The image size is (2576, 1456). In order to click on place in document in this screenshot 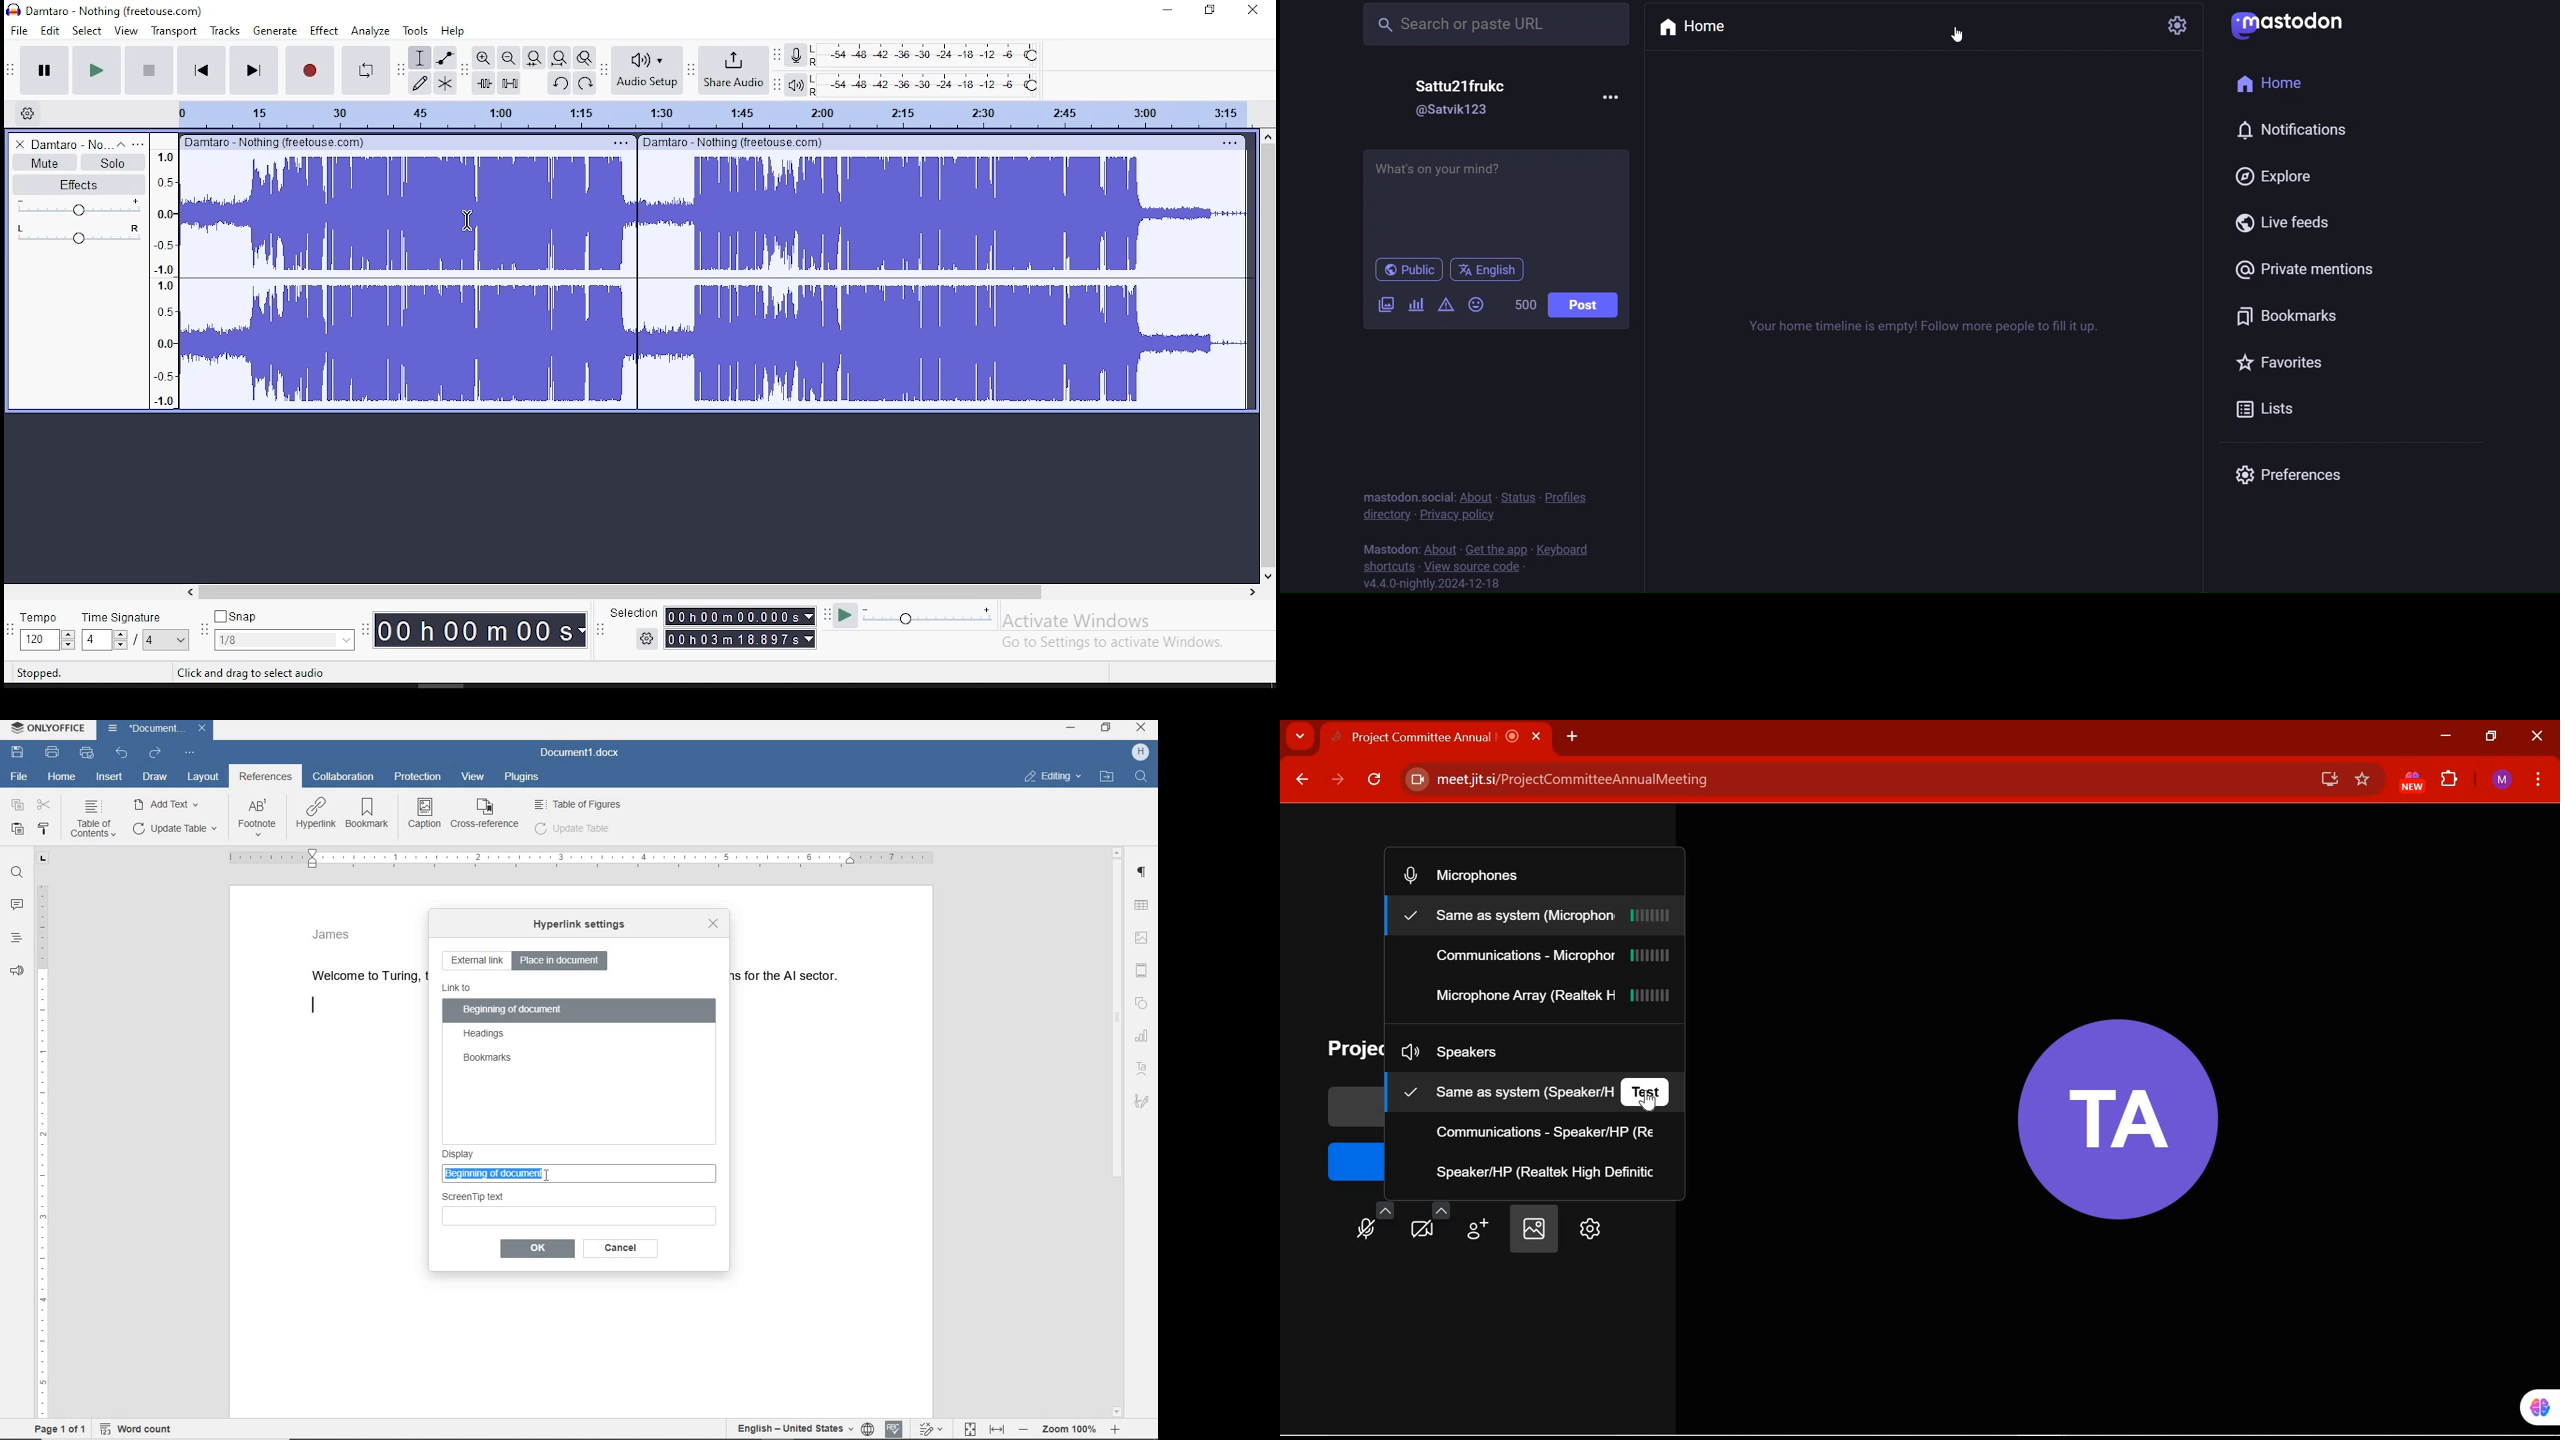, I will do `click(563, 960)`.